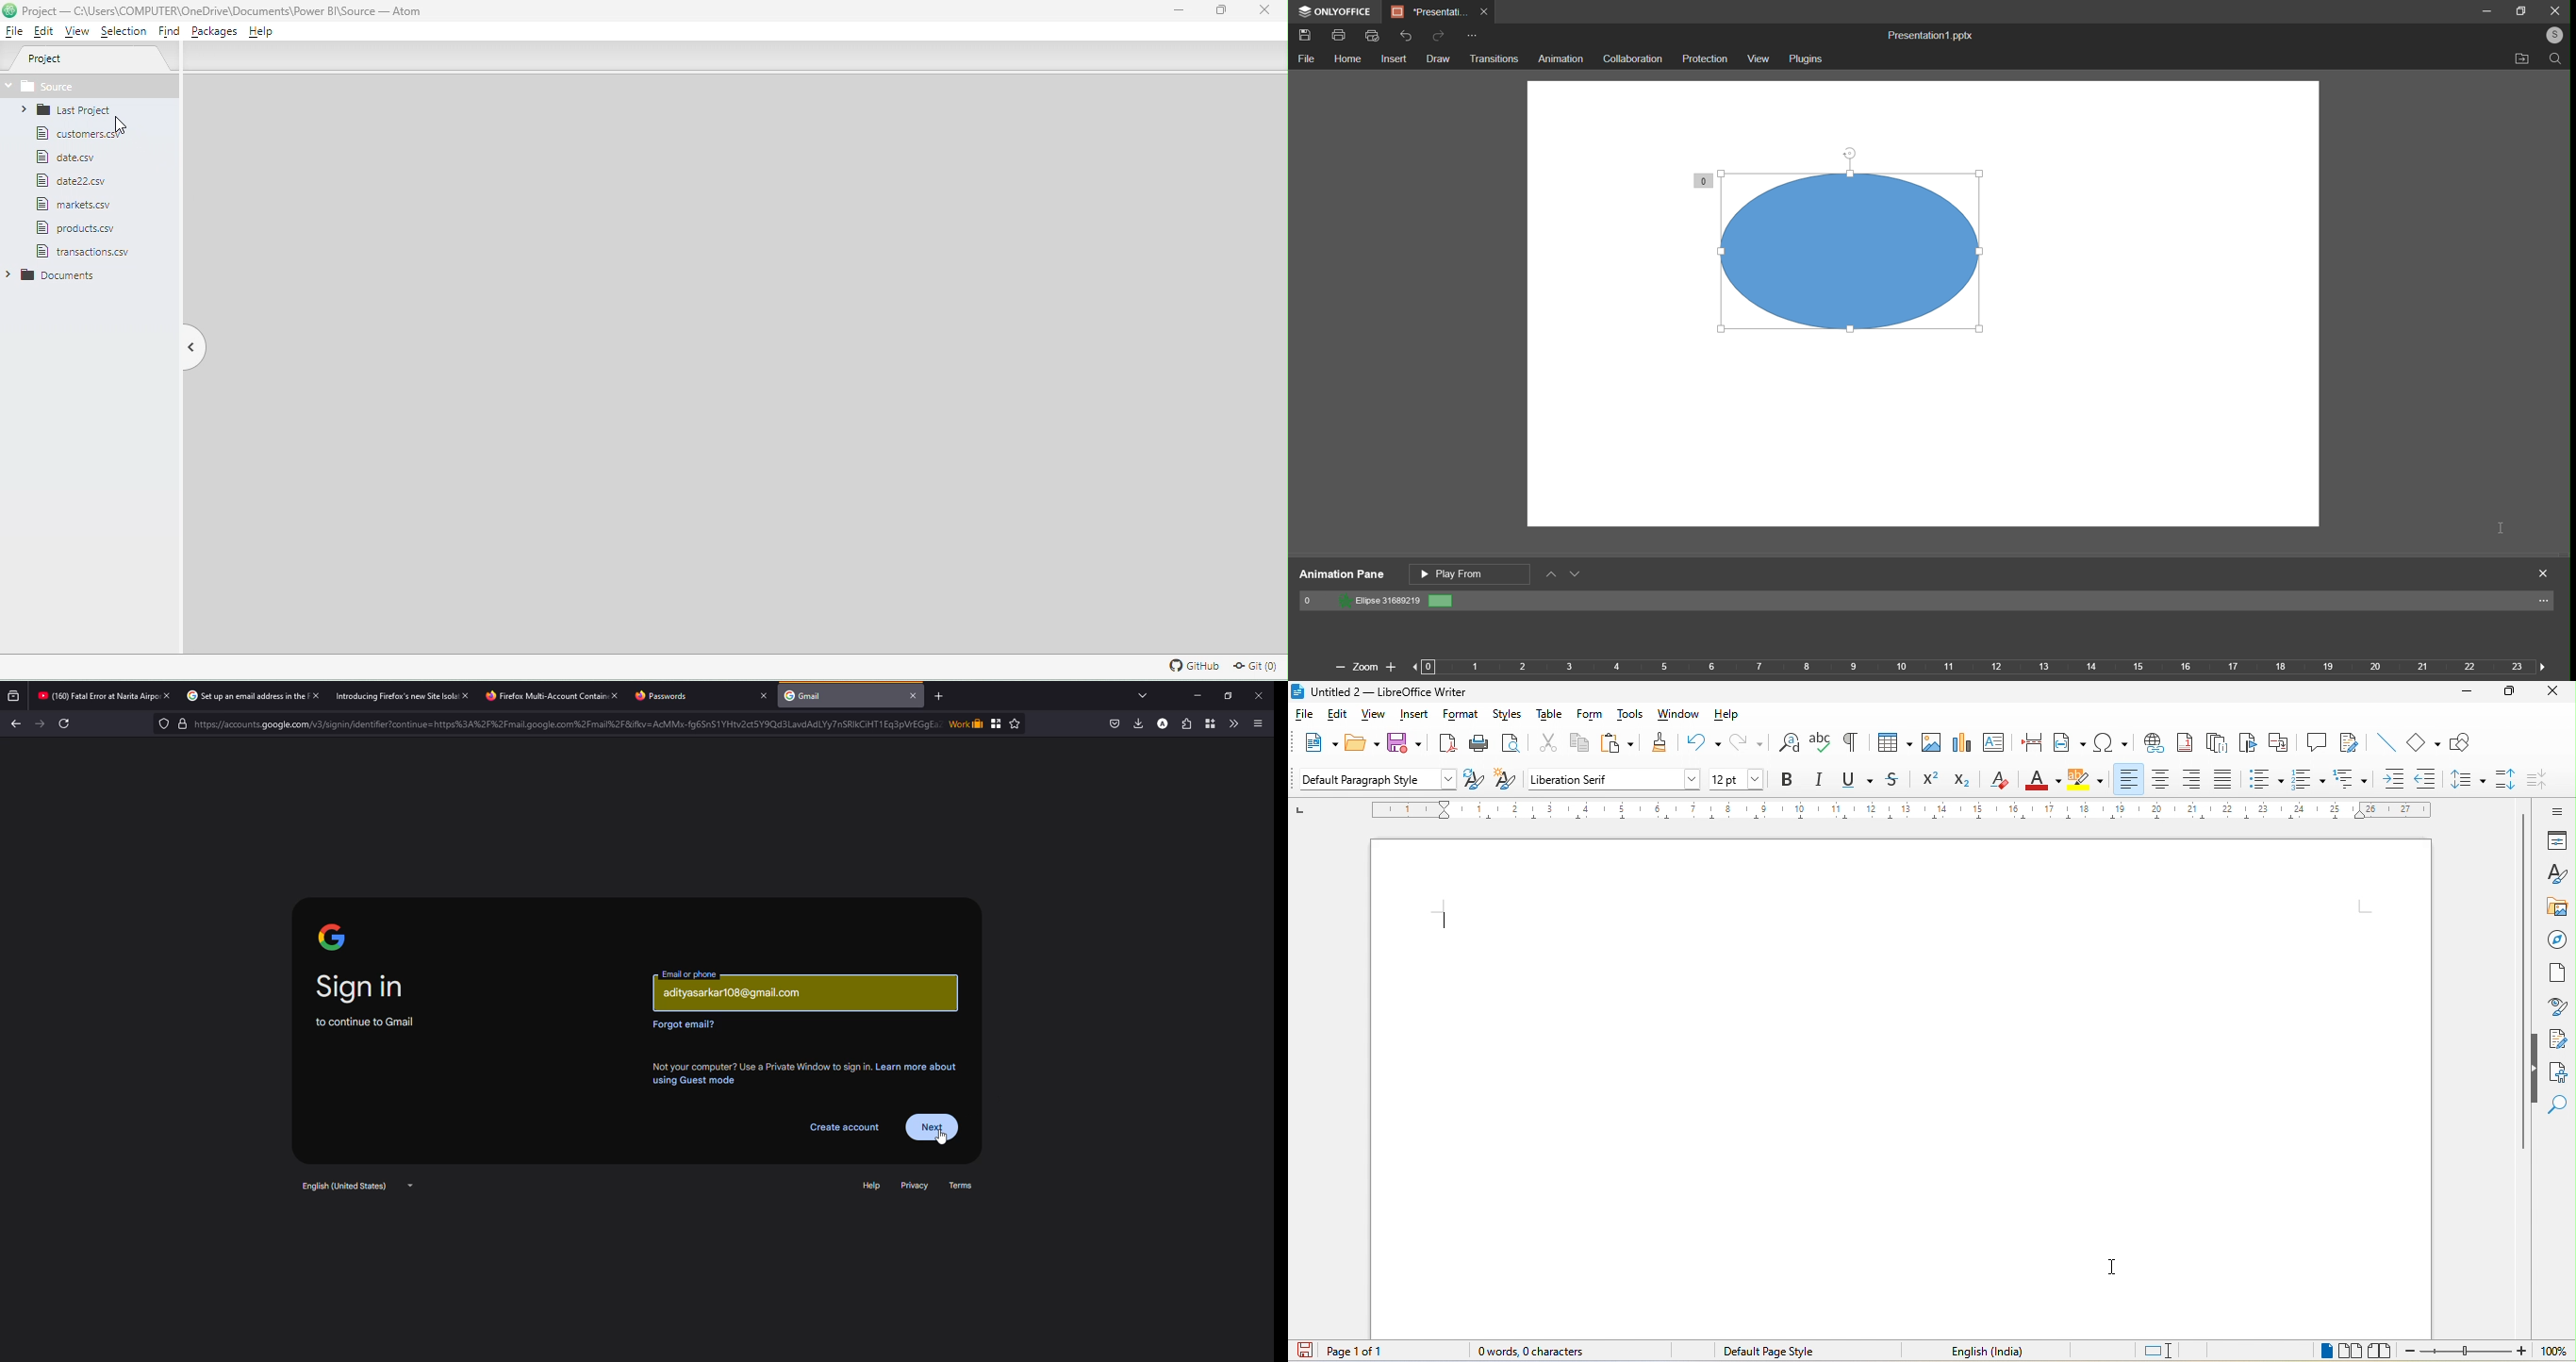 The width and height of the screenshot is (2576, 1372). Describe the element at coordinates (666, 696) in the screenshot. I see `Passwords.` at that location.